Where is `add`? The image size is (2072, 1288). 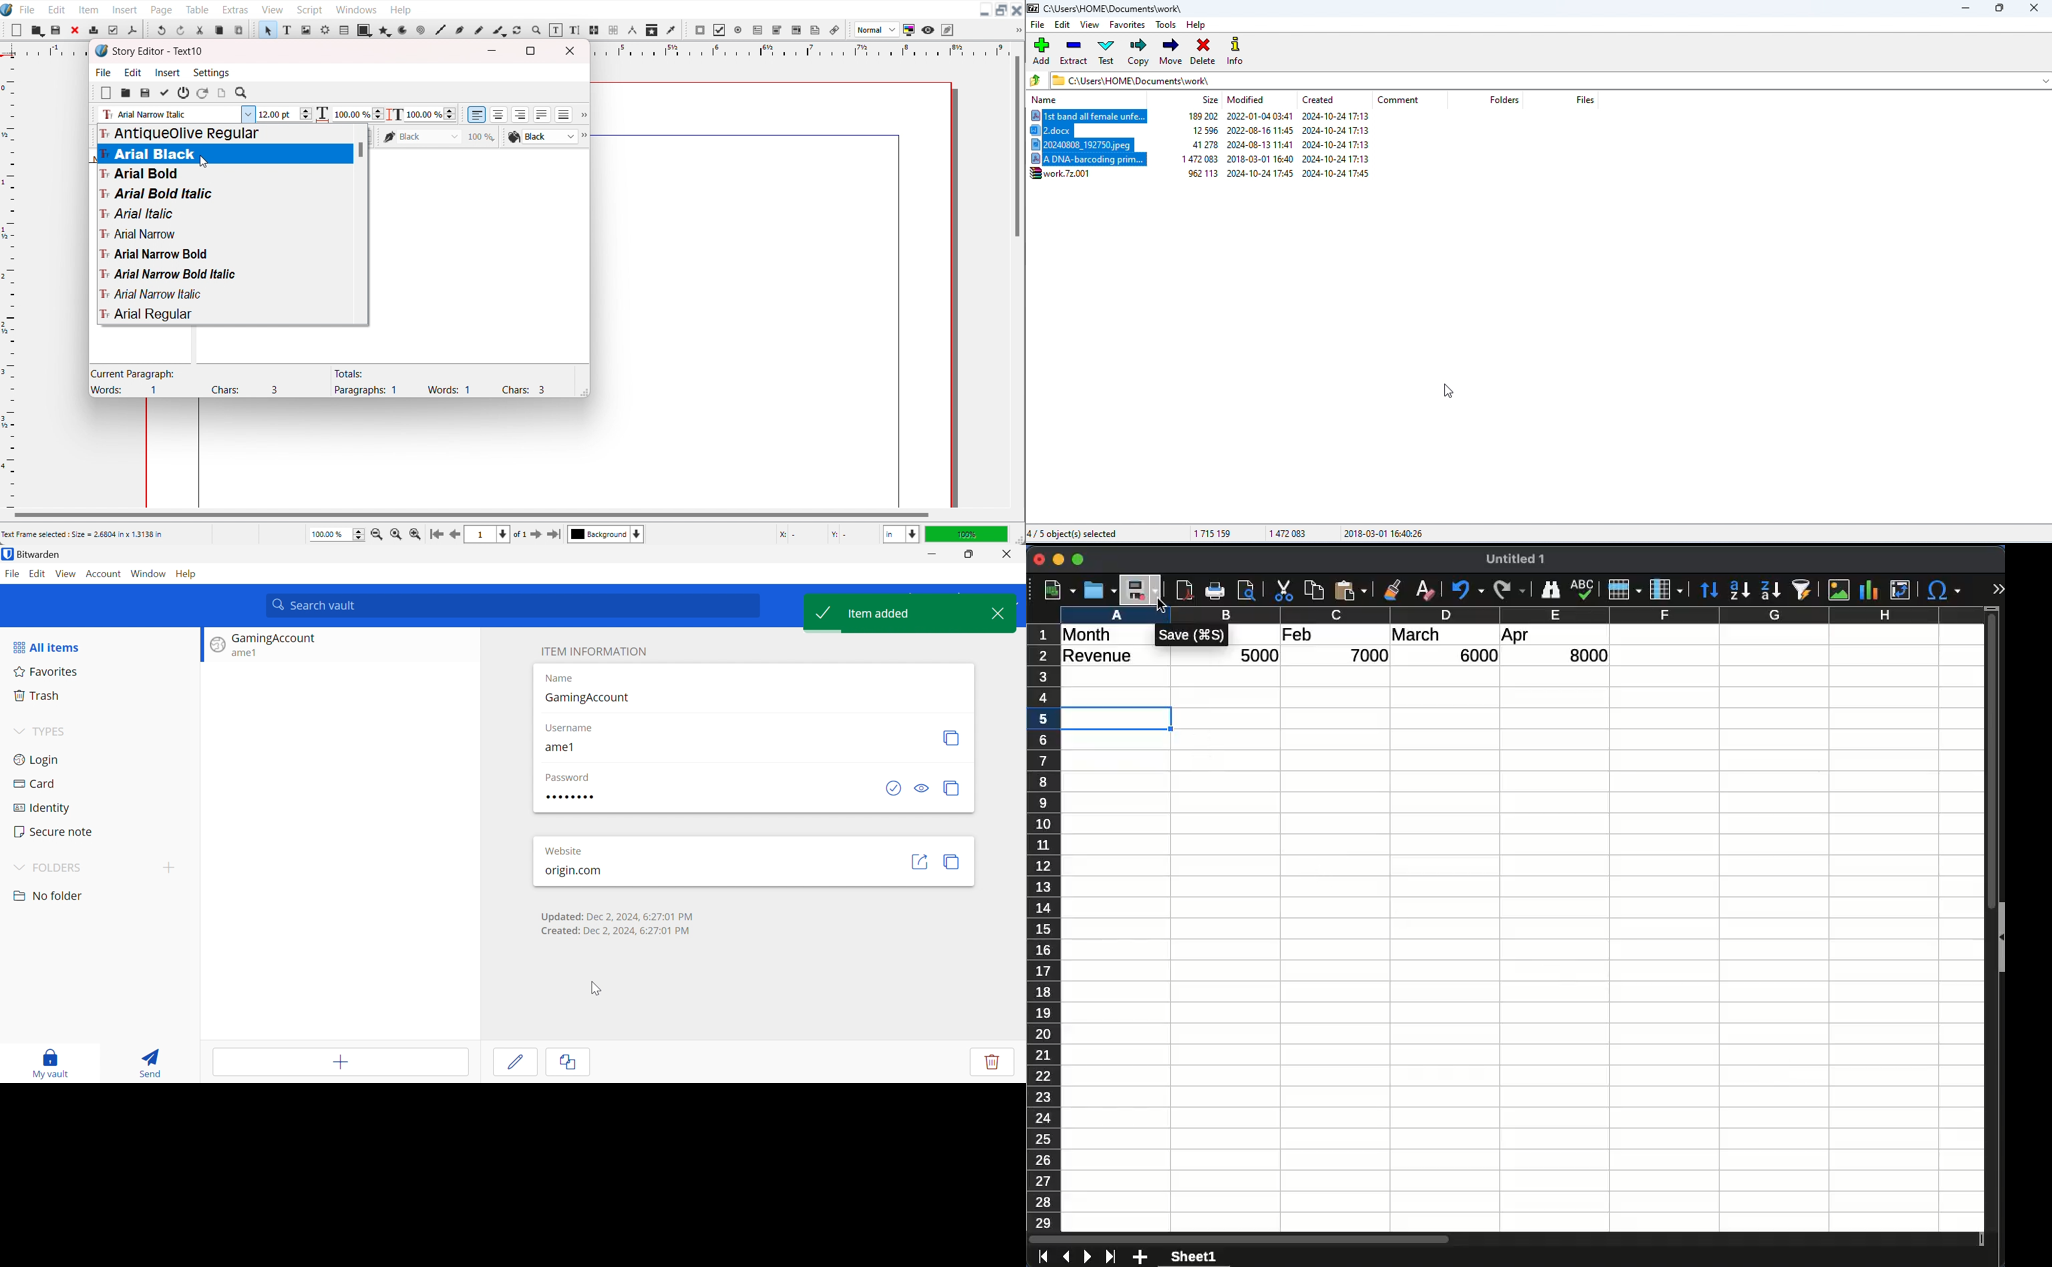 add is located at coordinates (1043, 50).